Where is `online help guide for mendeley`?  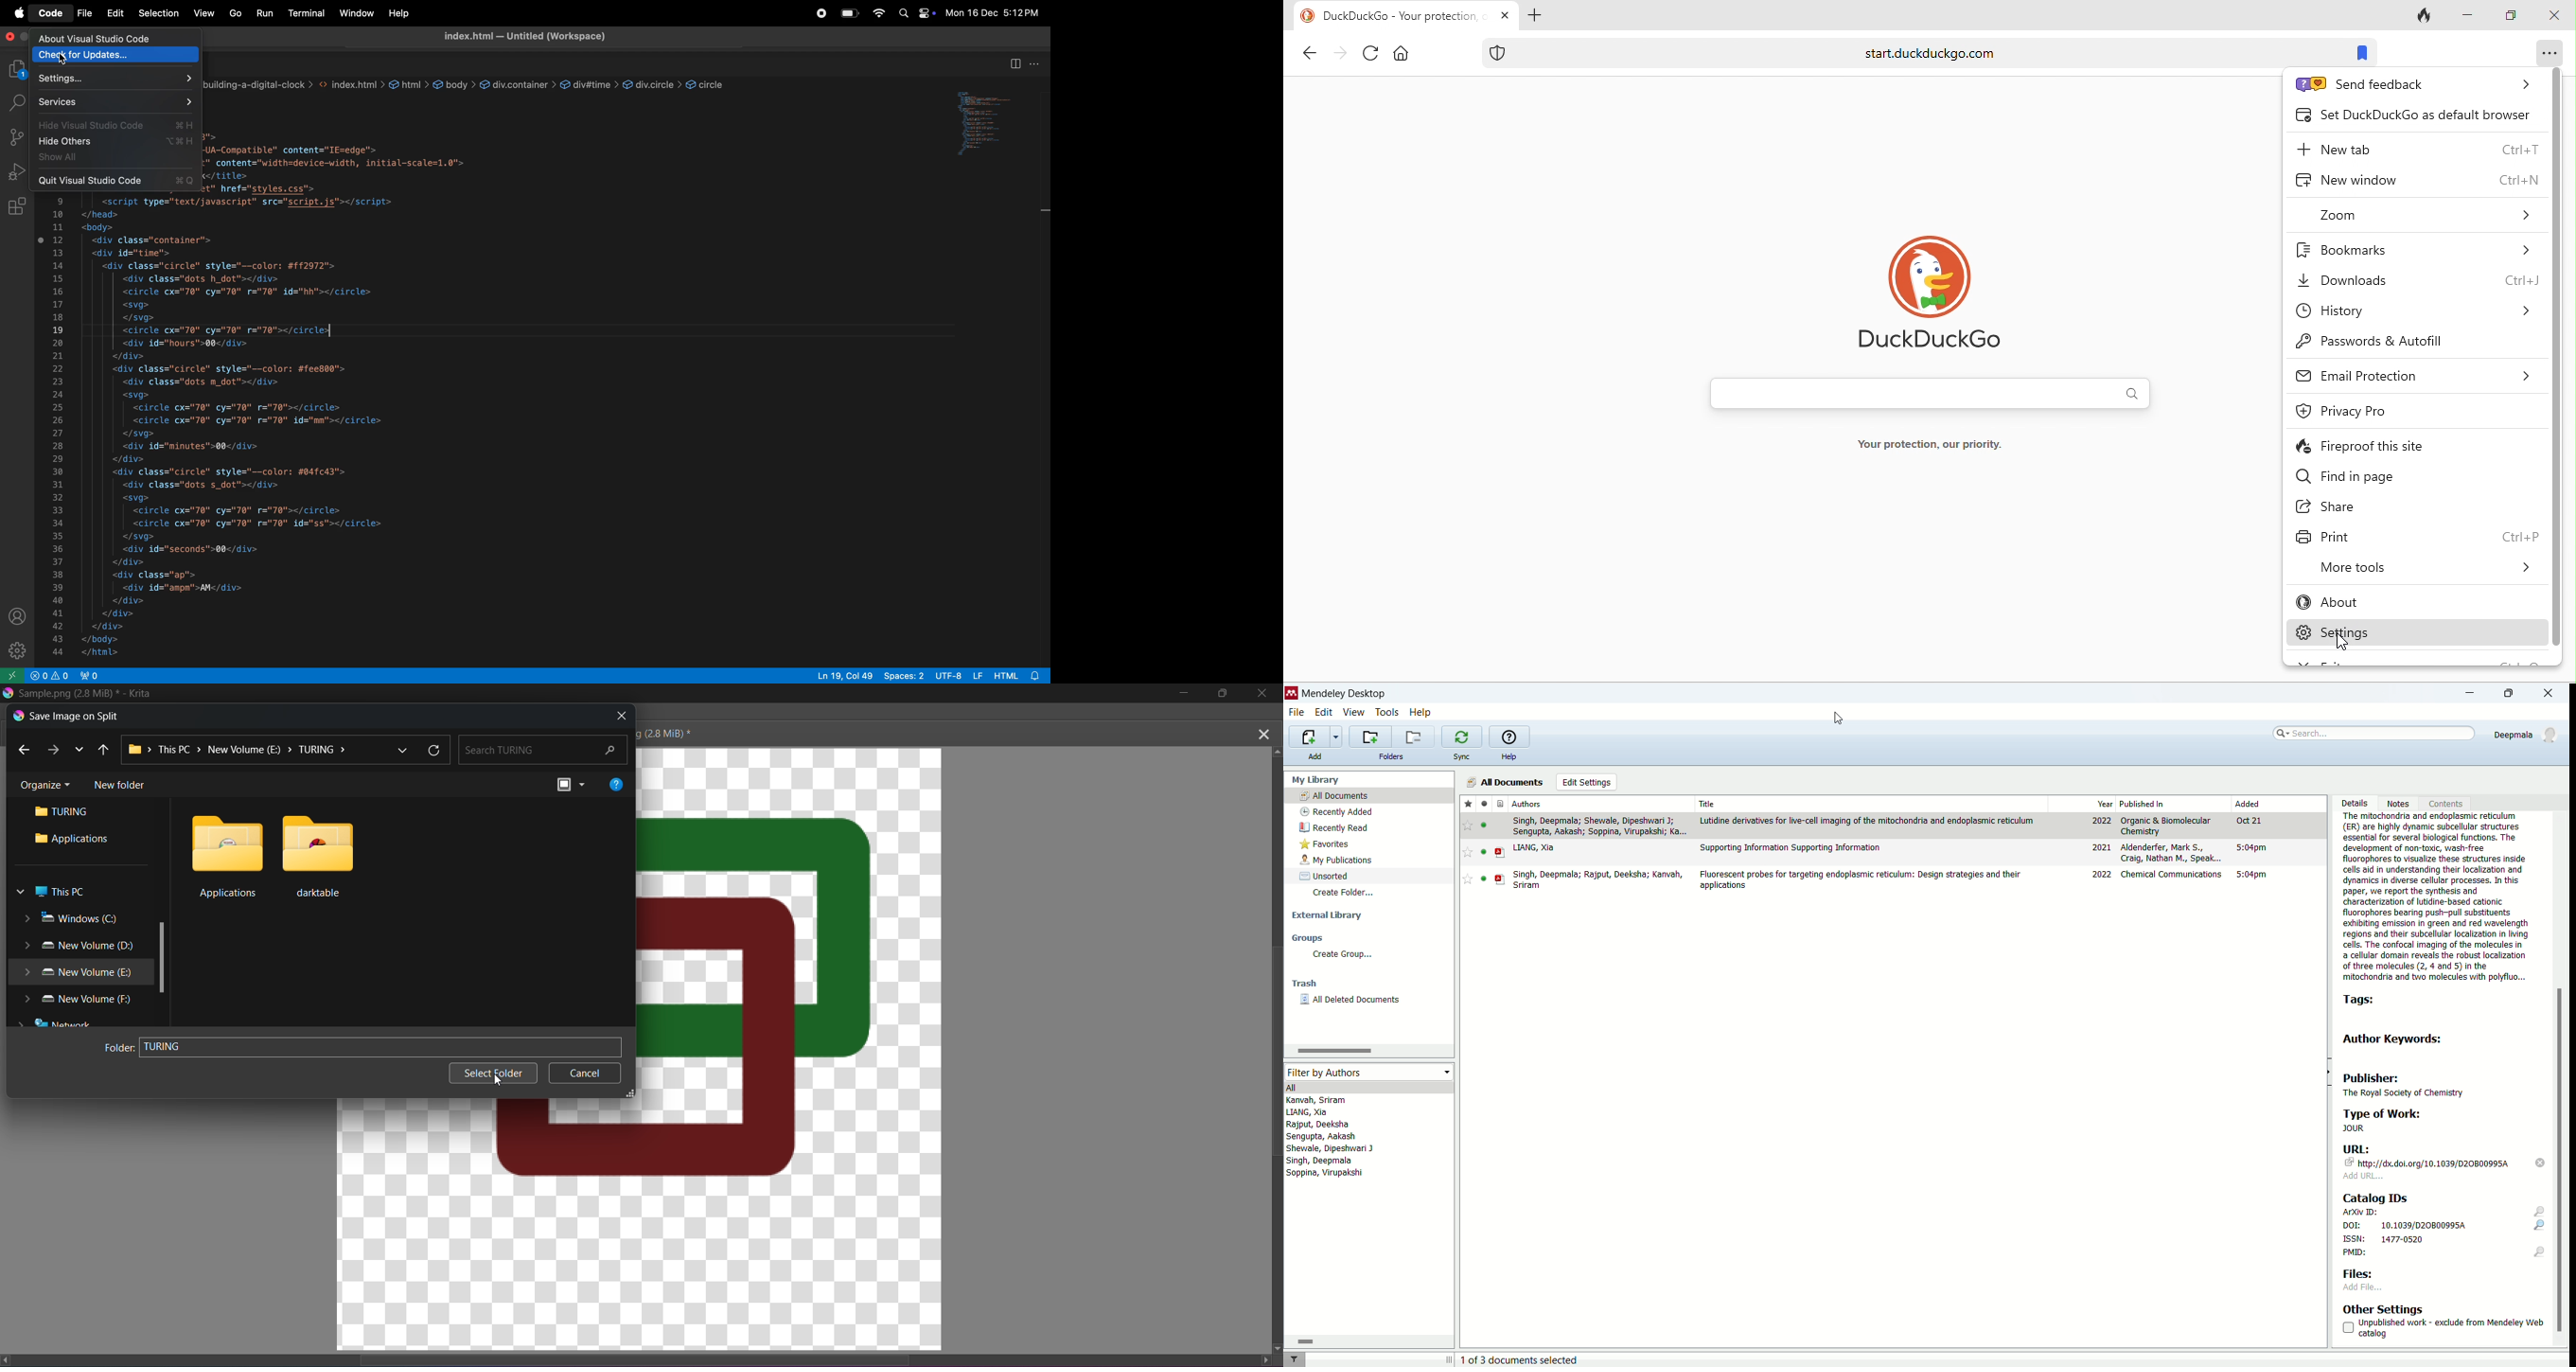 online help guide for mendeley is located at coordinates (1508, 736).